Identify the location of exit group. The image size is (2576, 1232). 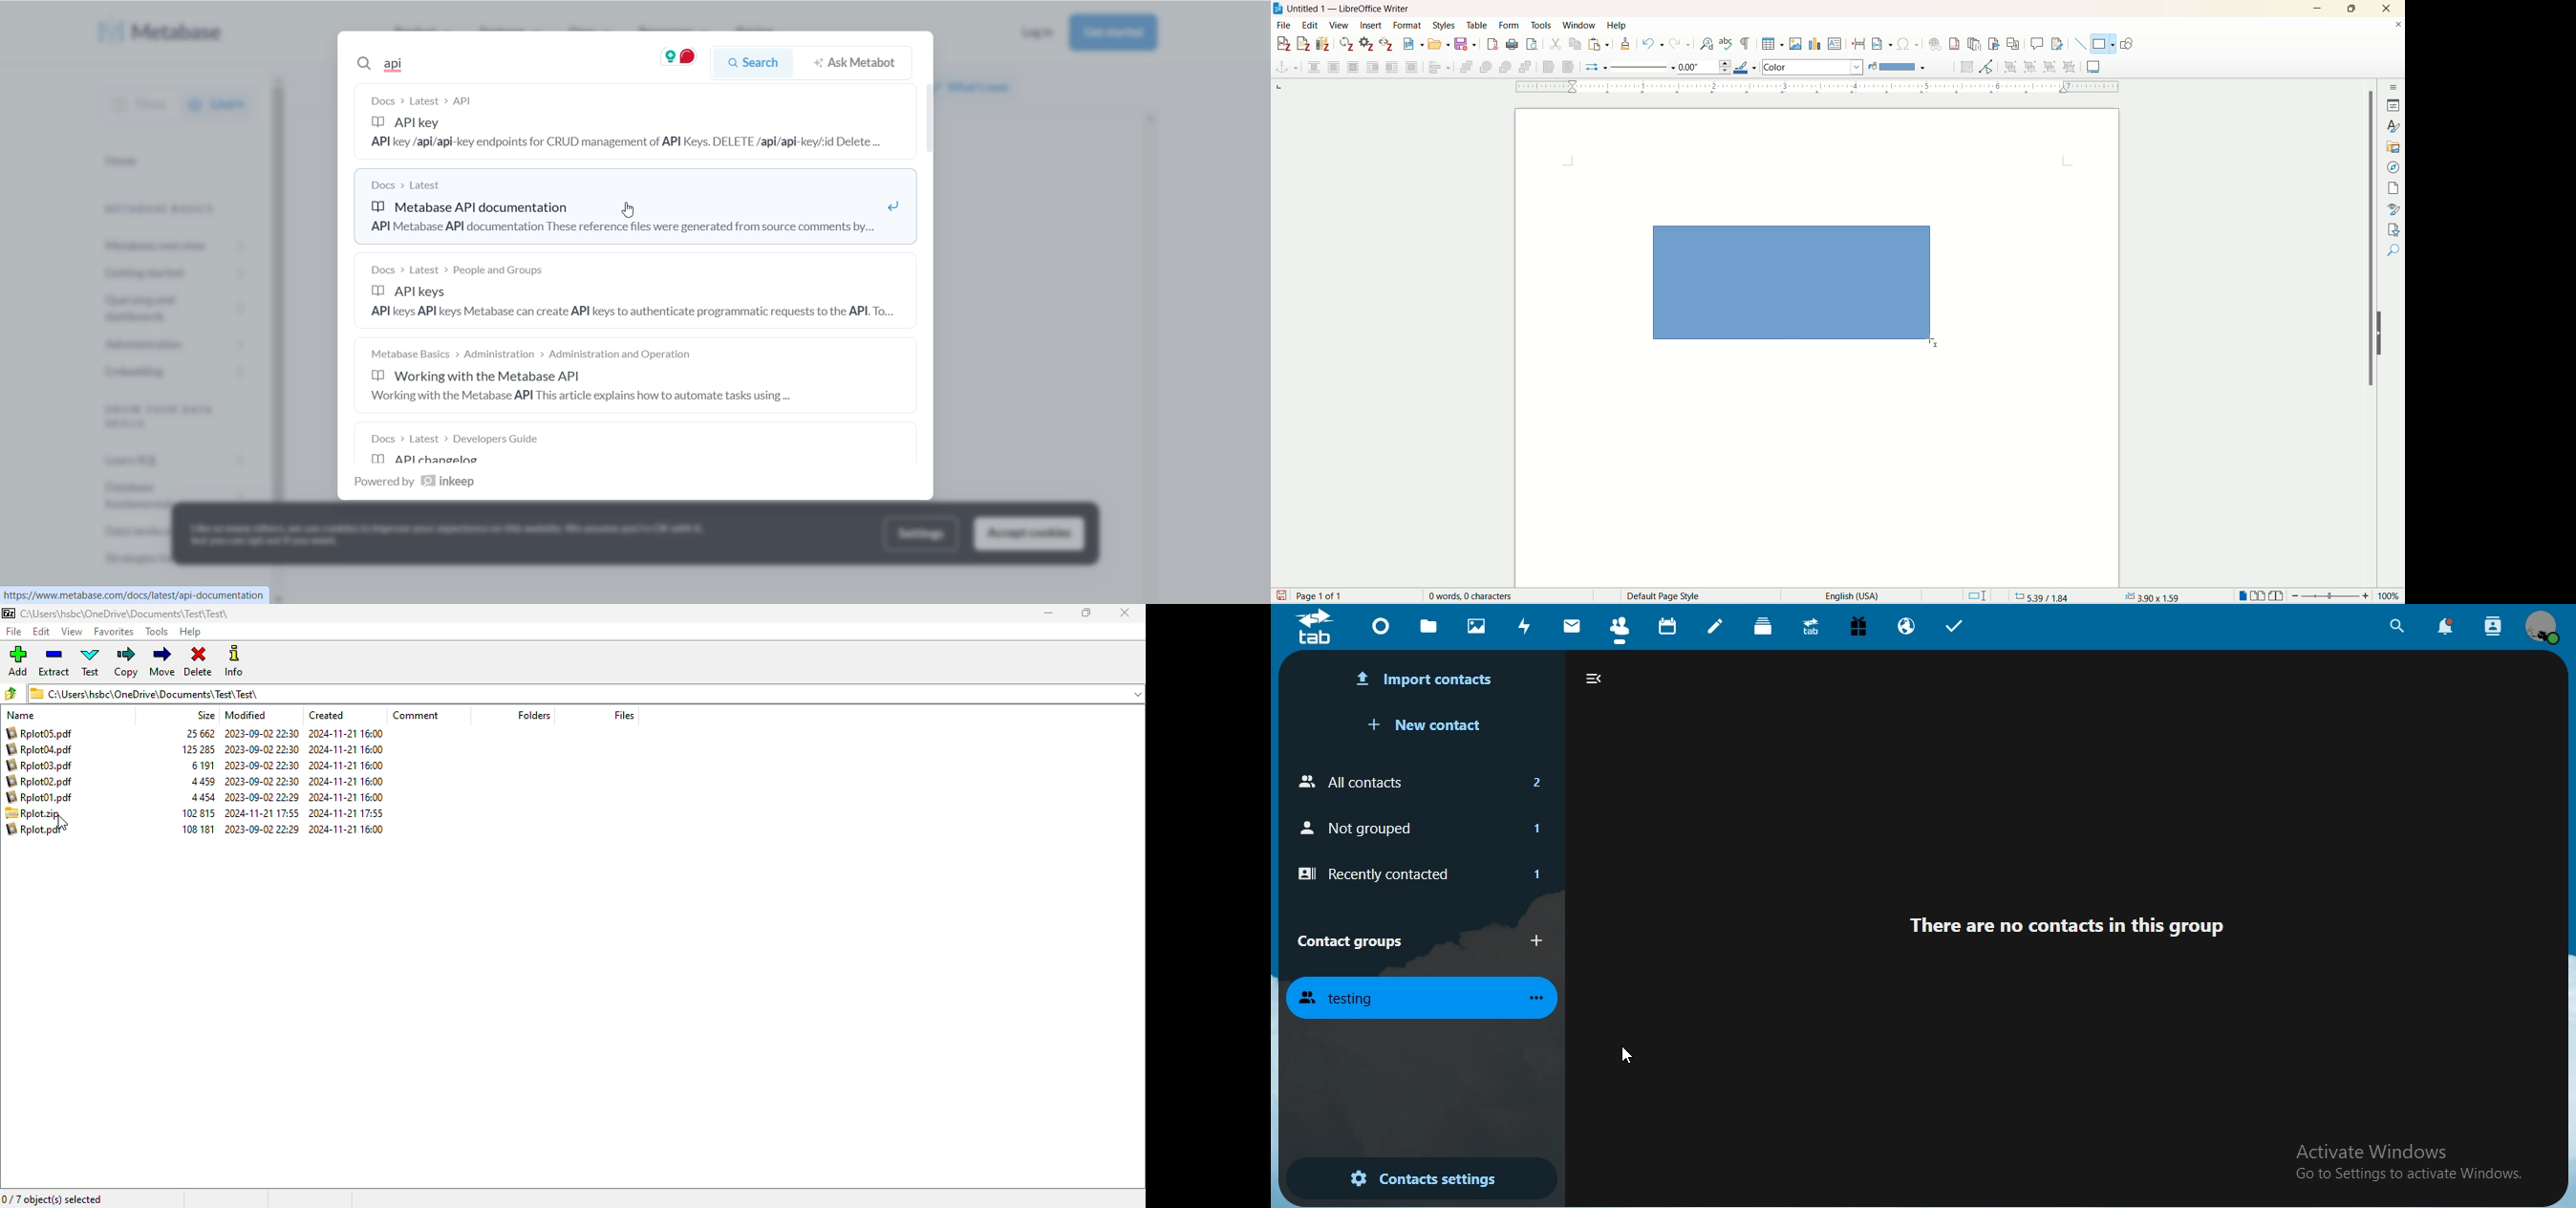
(2051, 66).